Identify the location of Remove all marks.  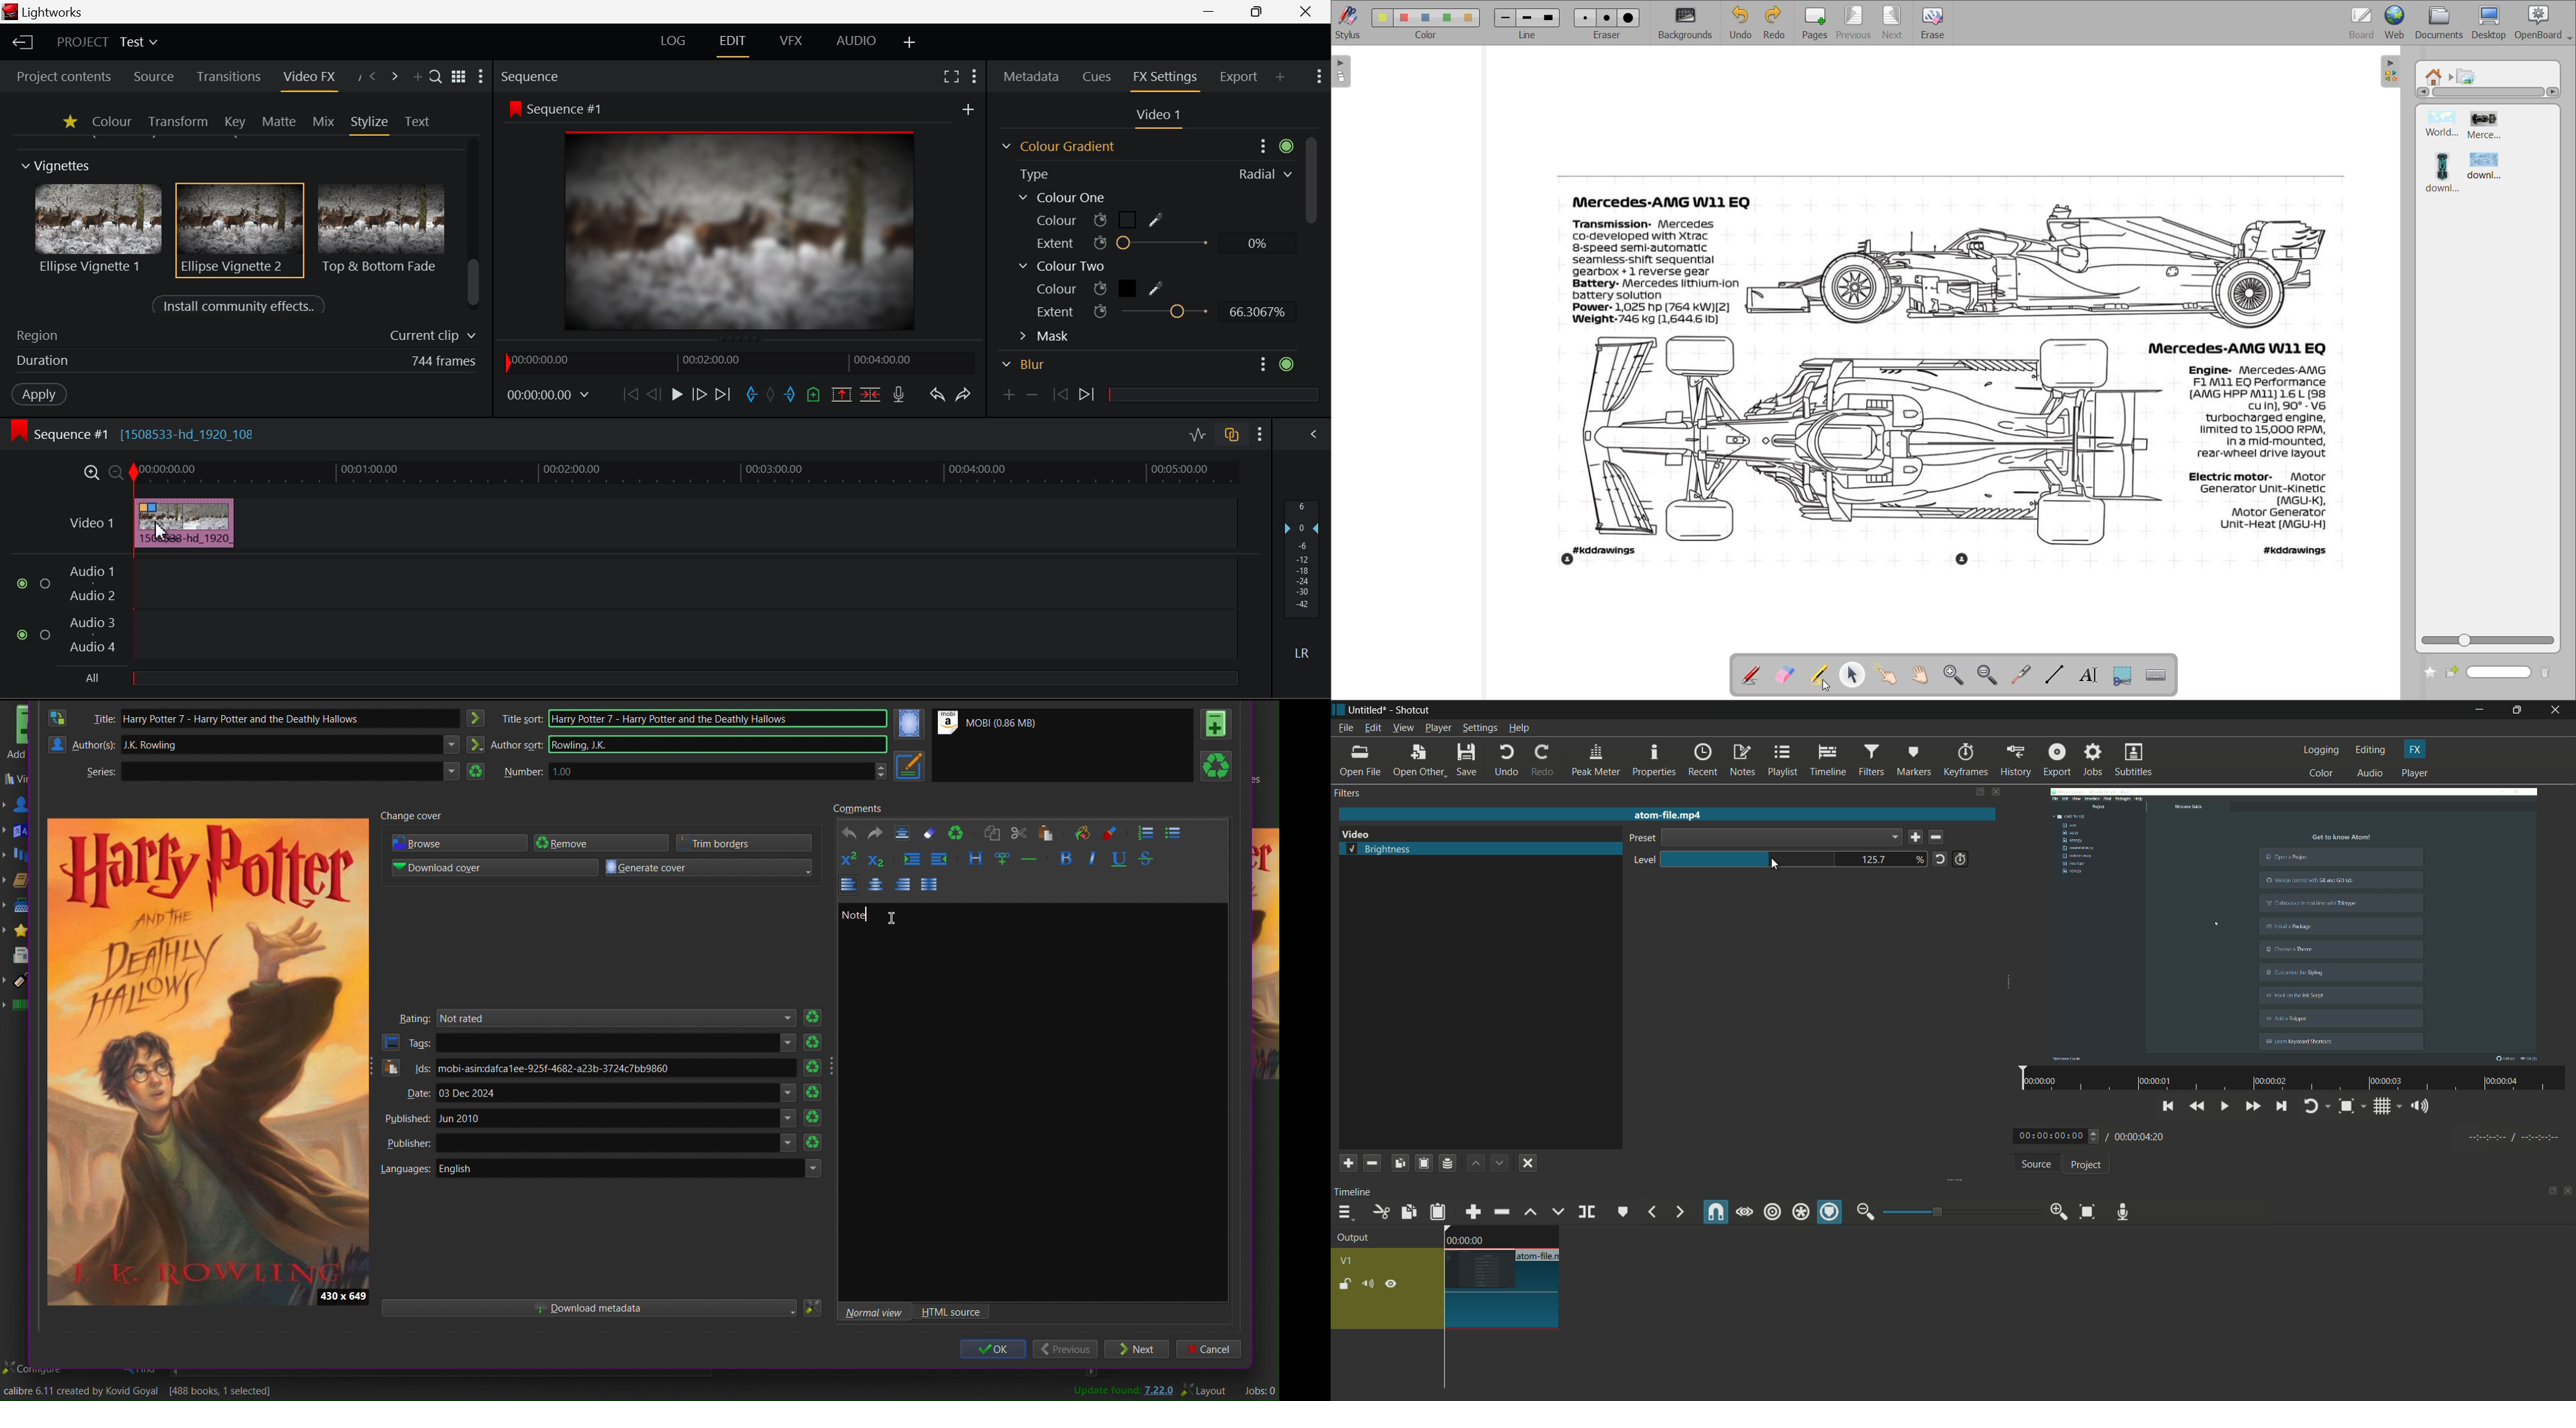
(771, 393).